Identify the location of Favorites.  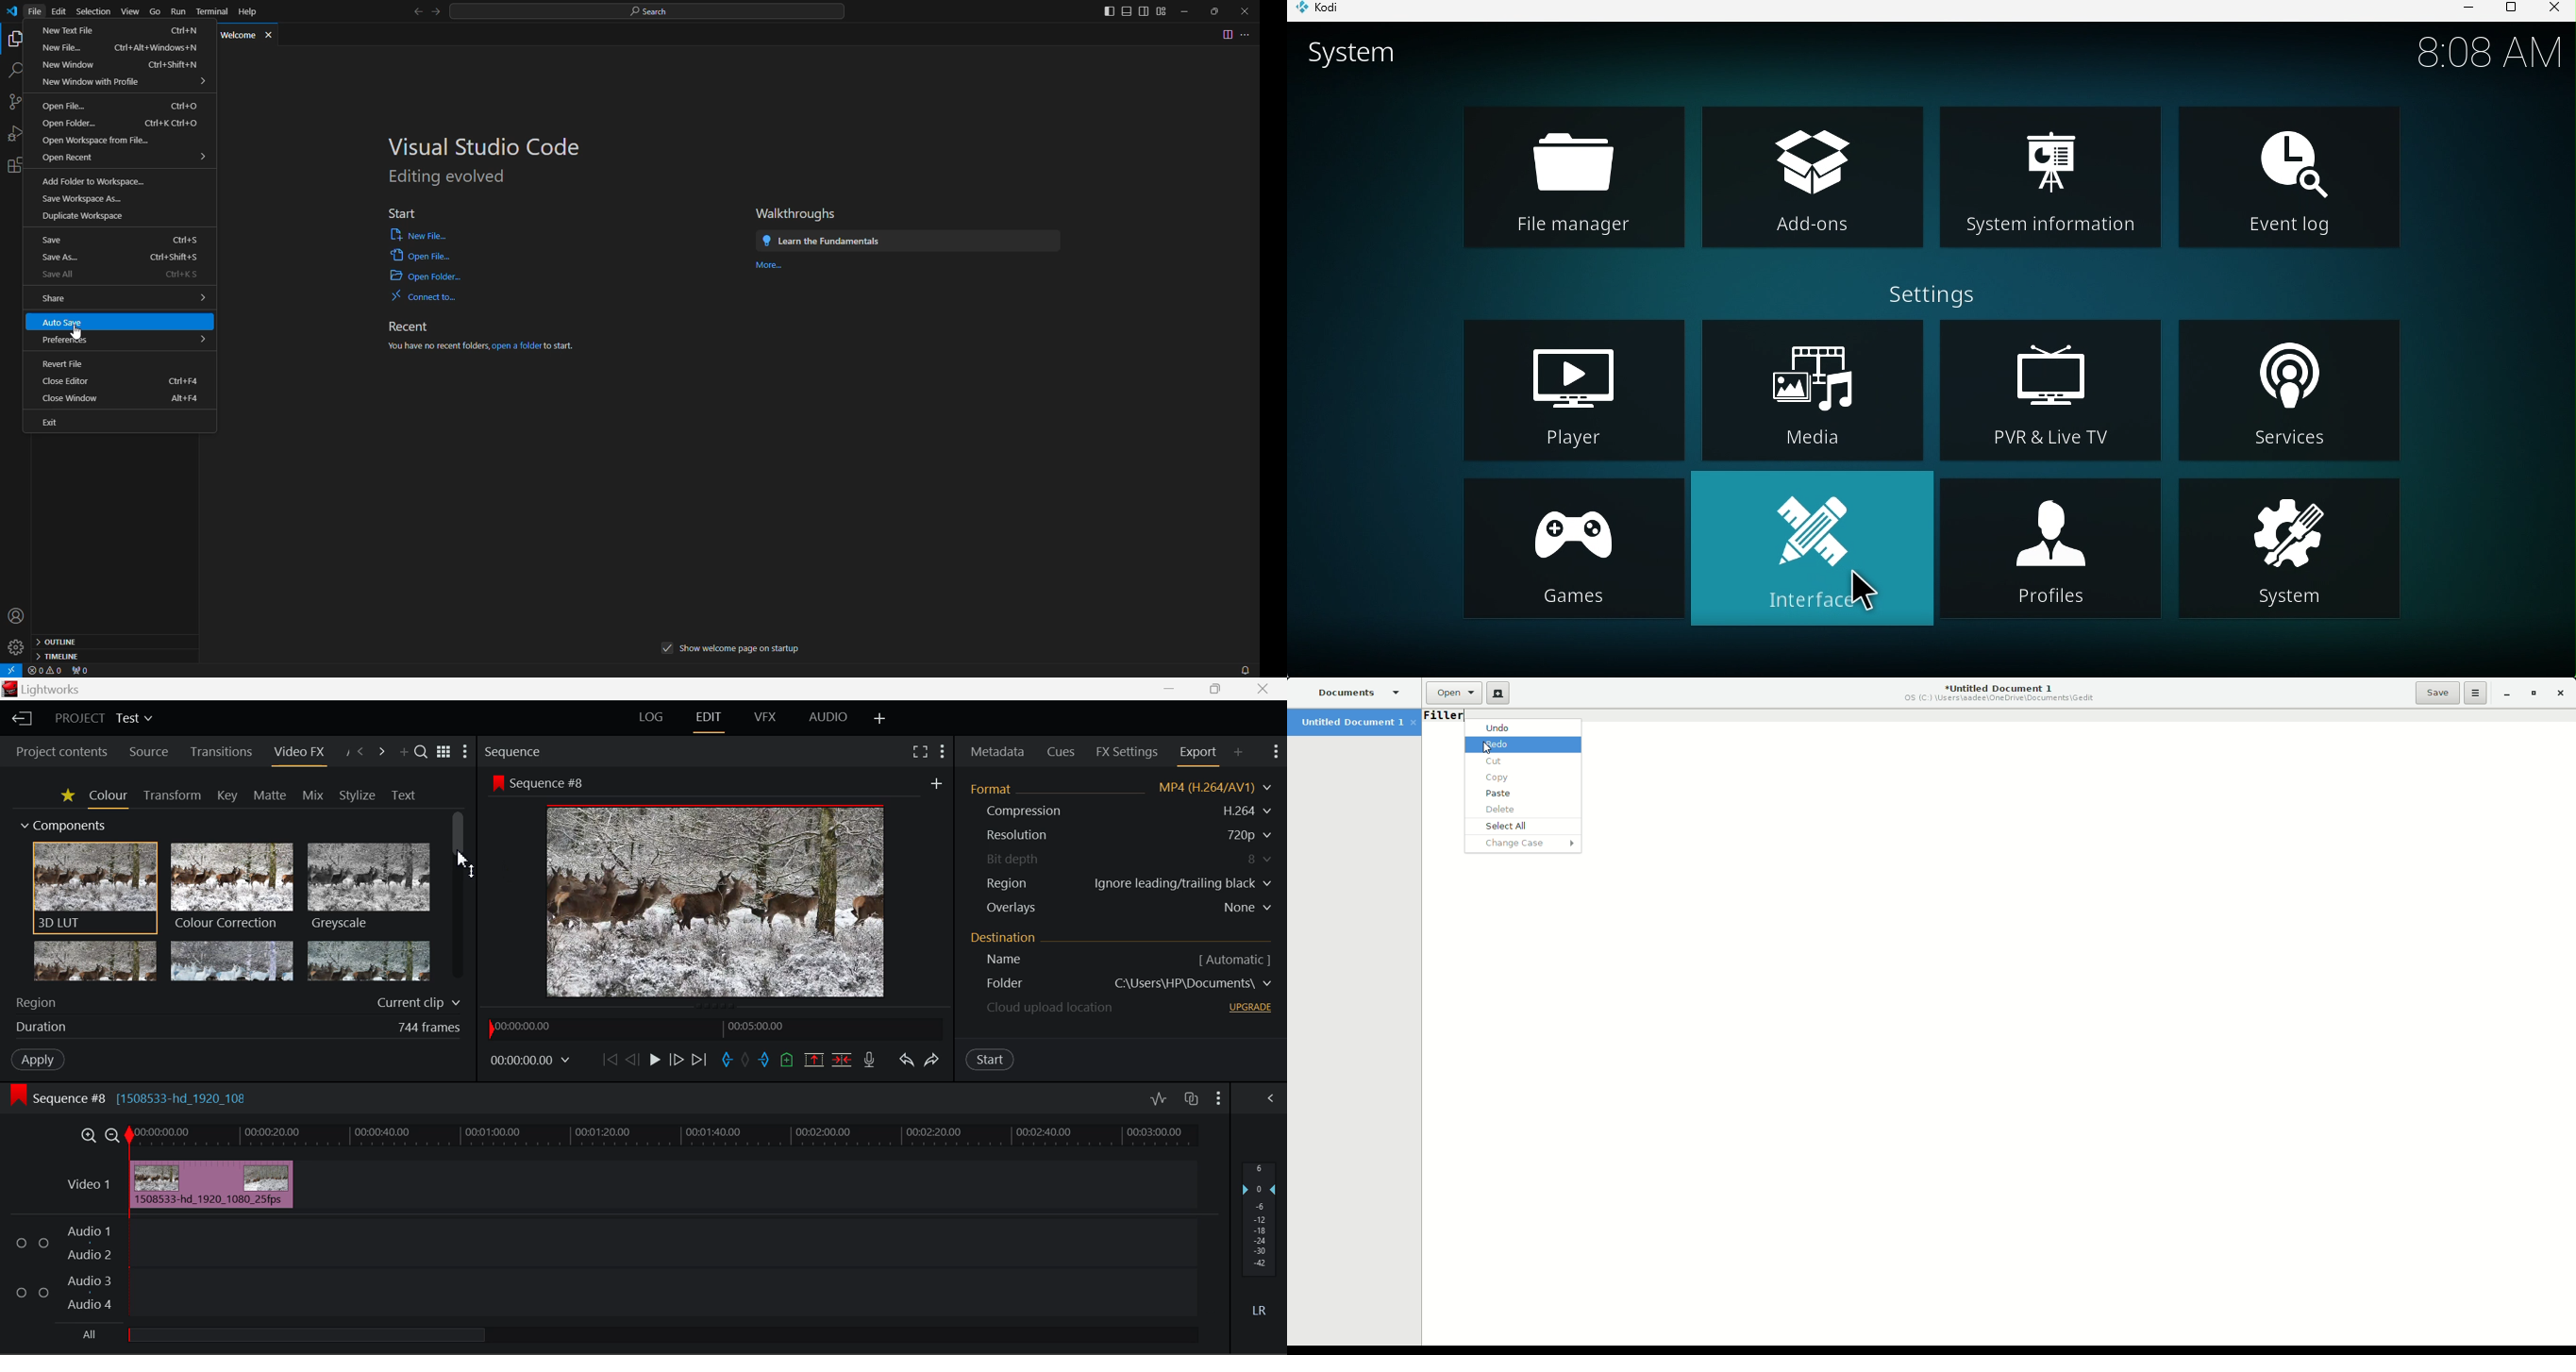
(66, 796).